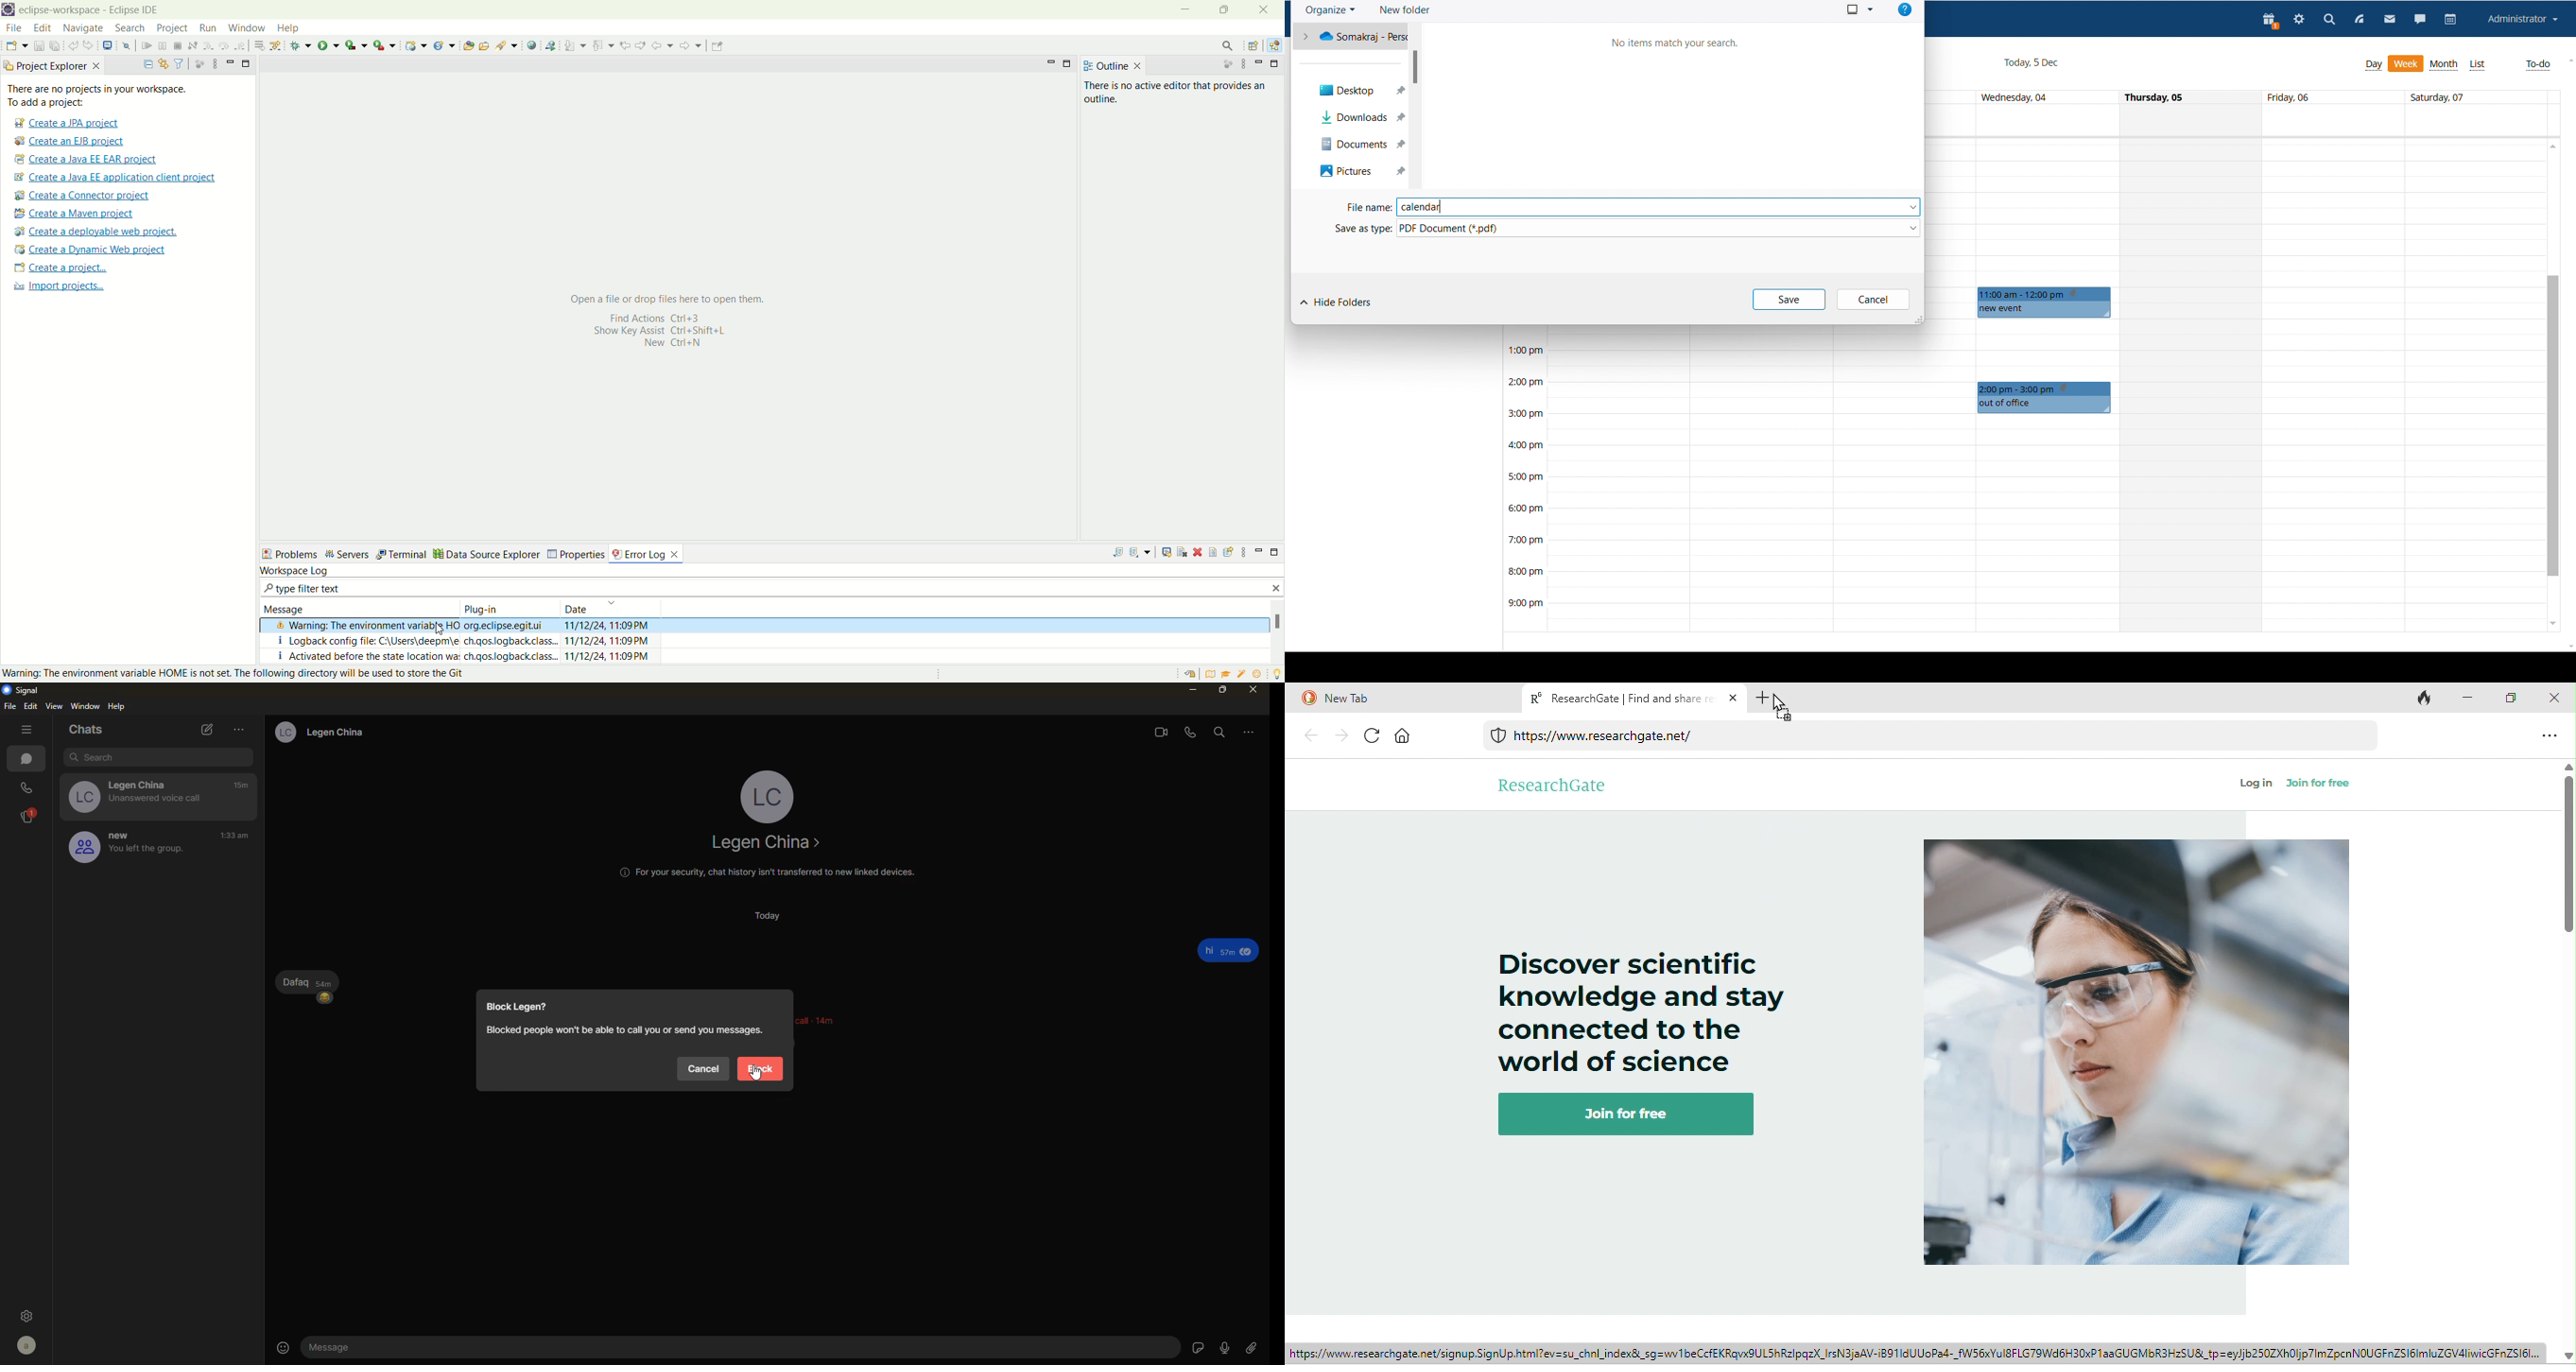 The image size is (2576, 1372). What do you see at coordinates (1641, 1001) in the screenshot?
I see `Discover scientific knowledge and stay connected to the world of science` at bounding box center [1641, 1001].